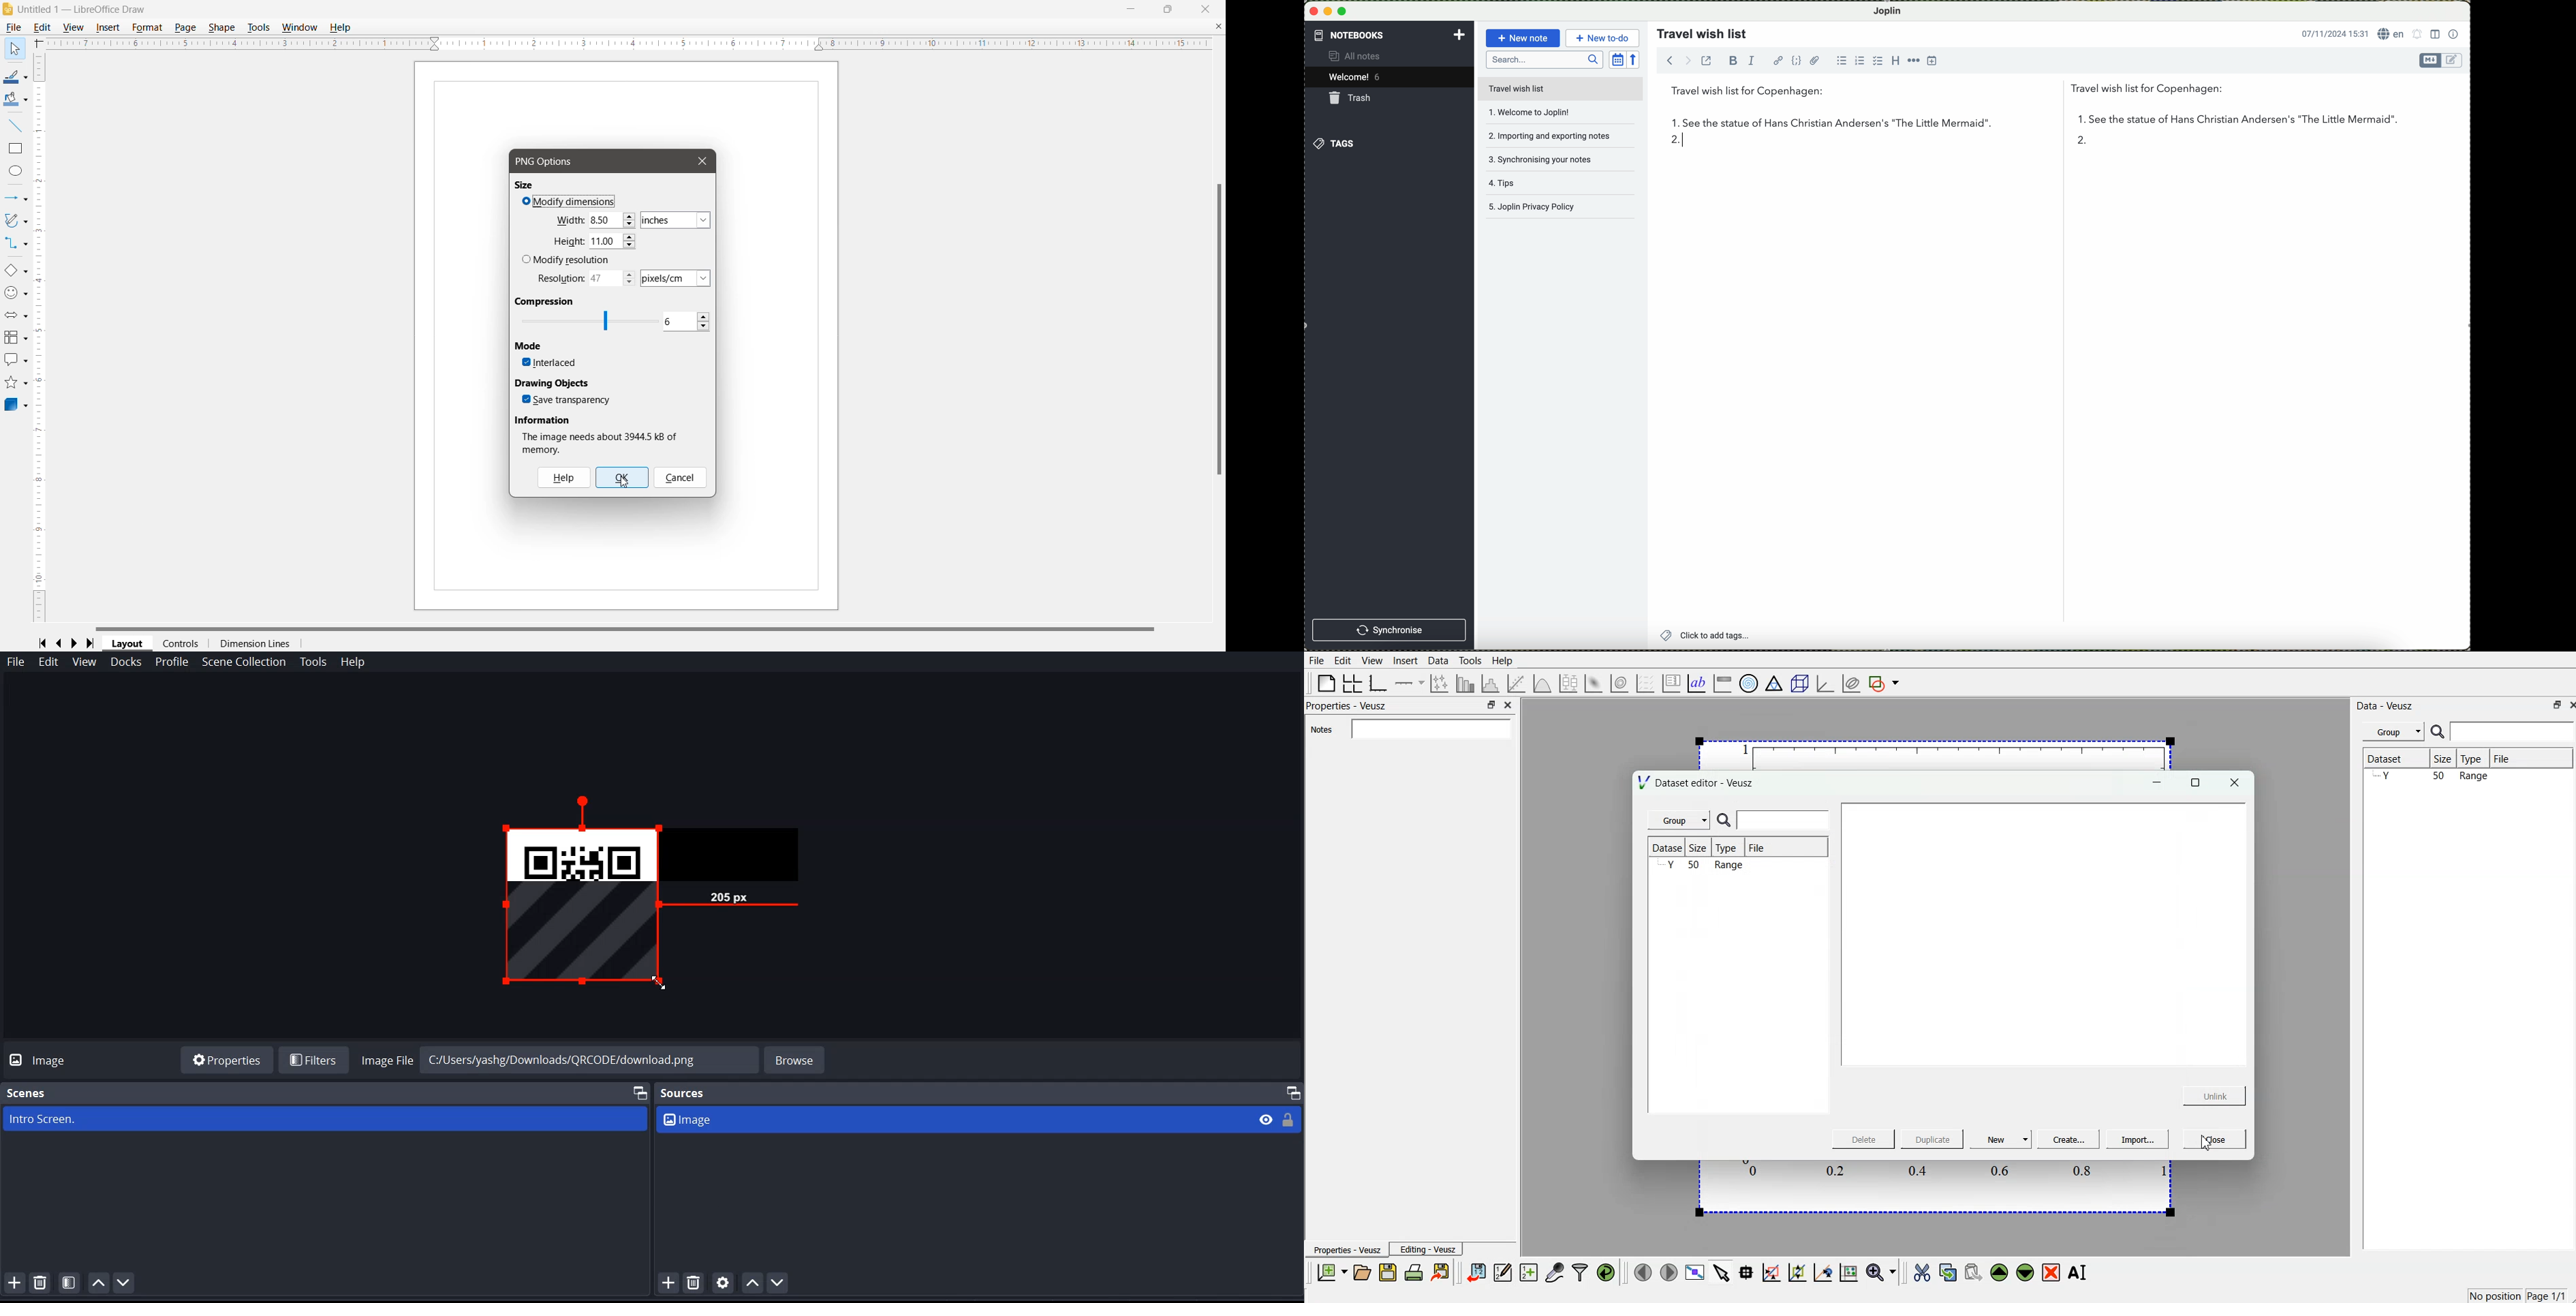 The height and width of the screenshot is (1316, 2576). What do you see at coordinates (1372, 660) in the screenshot?
I see `View` at bounding box center [1372, 660].